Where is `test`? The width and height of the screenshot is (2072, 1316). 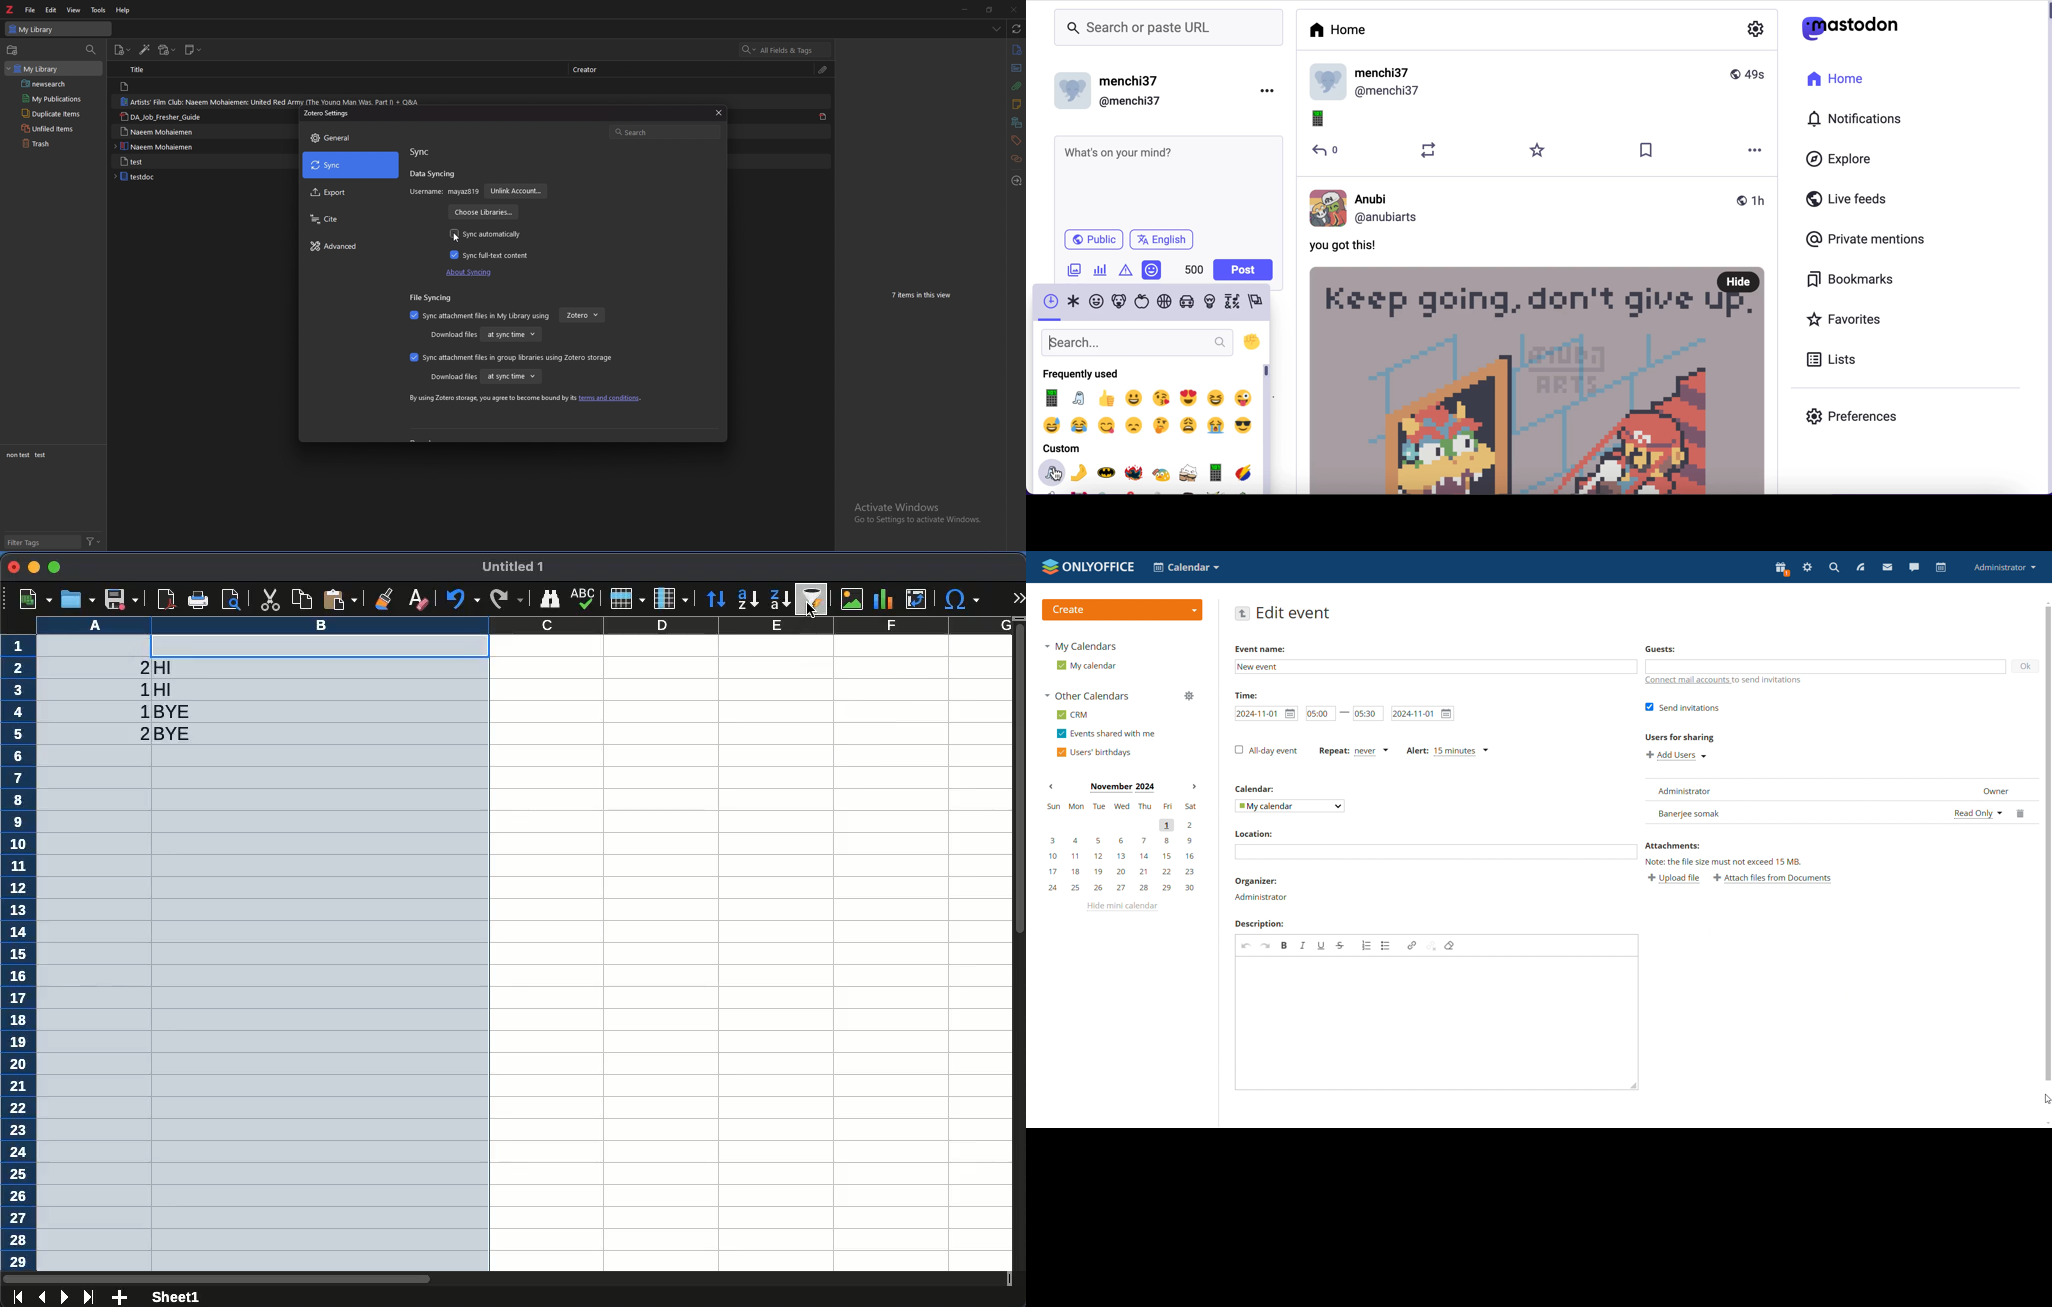 test is located at coordinates (42, 455).